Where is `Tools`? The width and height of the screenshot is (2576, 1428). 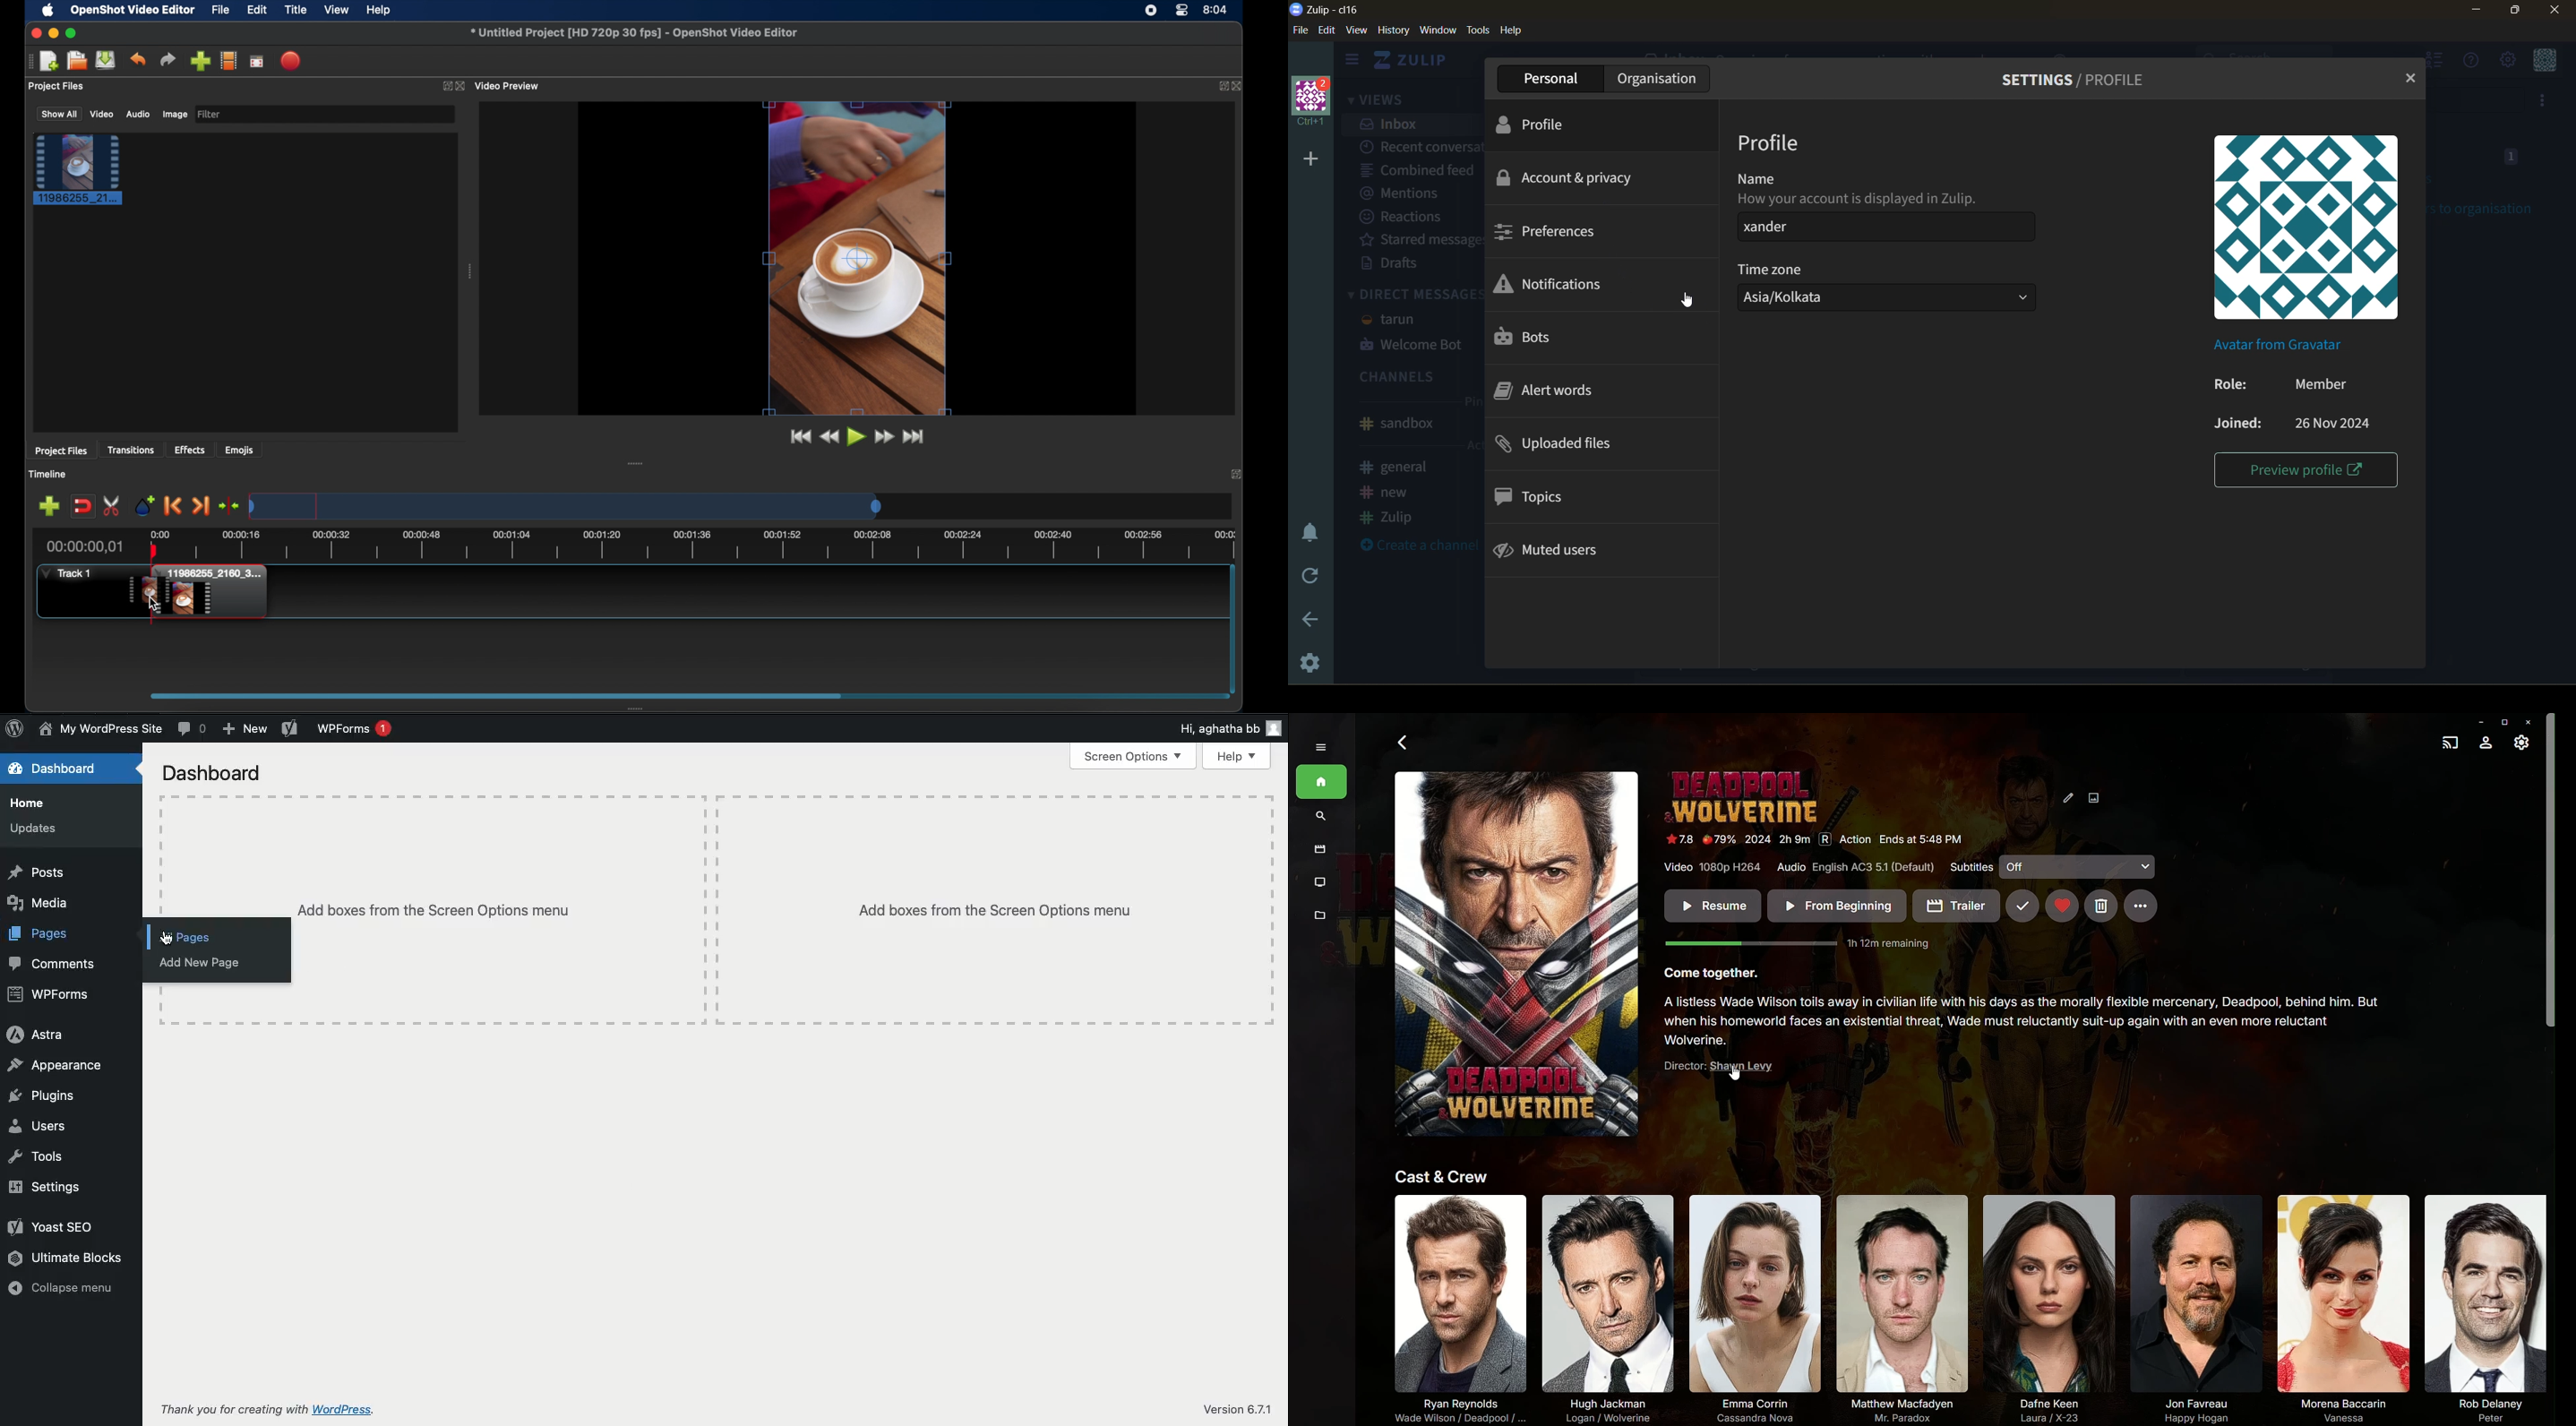
Tools is located at coordinates (37, 1158).